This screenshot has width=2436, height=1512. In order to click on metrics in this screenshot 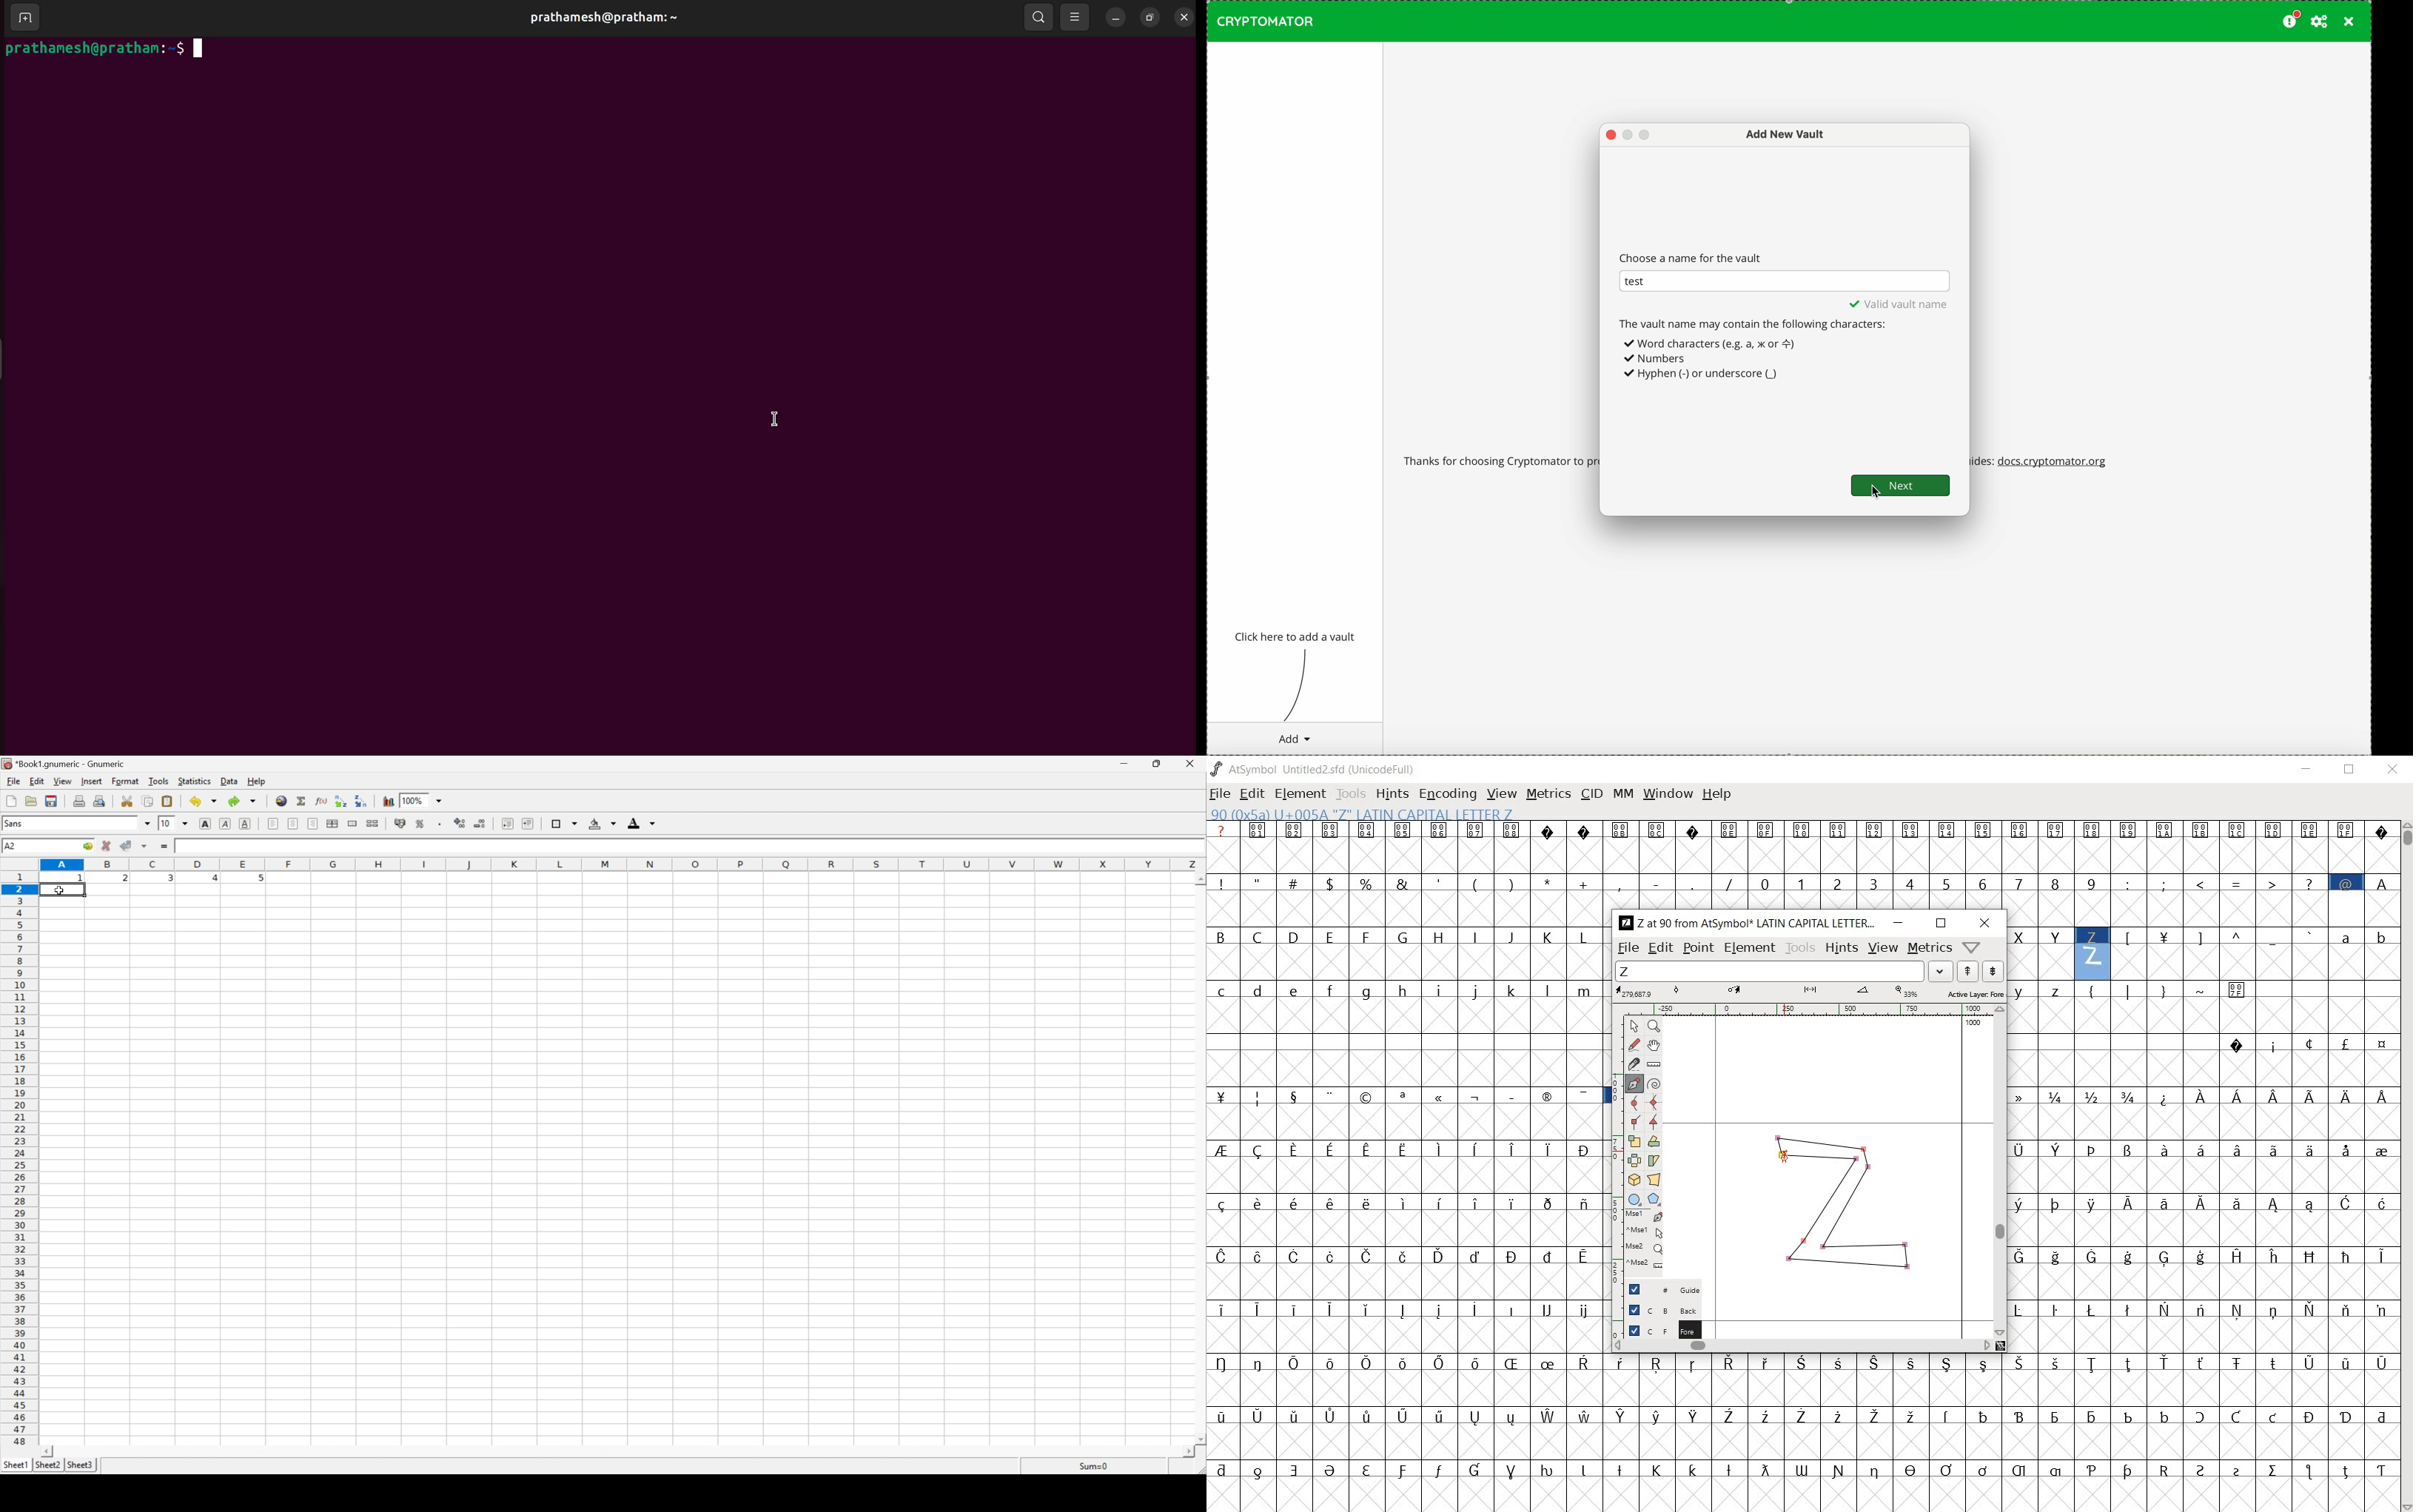, I will do `click(1930, 949)`.